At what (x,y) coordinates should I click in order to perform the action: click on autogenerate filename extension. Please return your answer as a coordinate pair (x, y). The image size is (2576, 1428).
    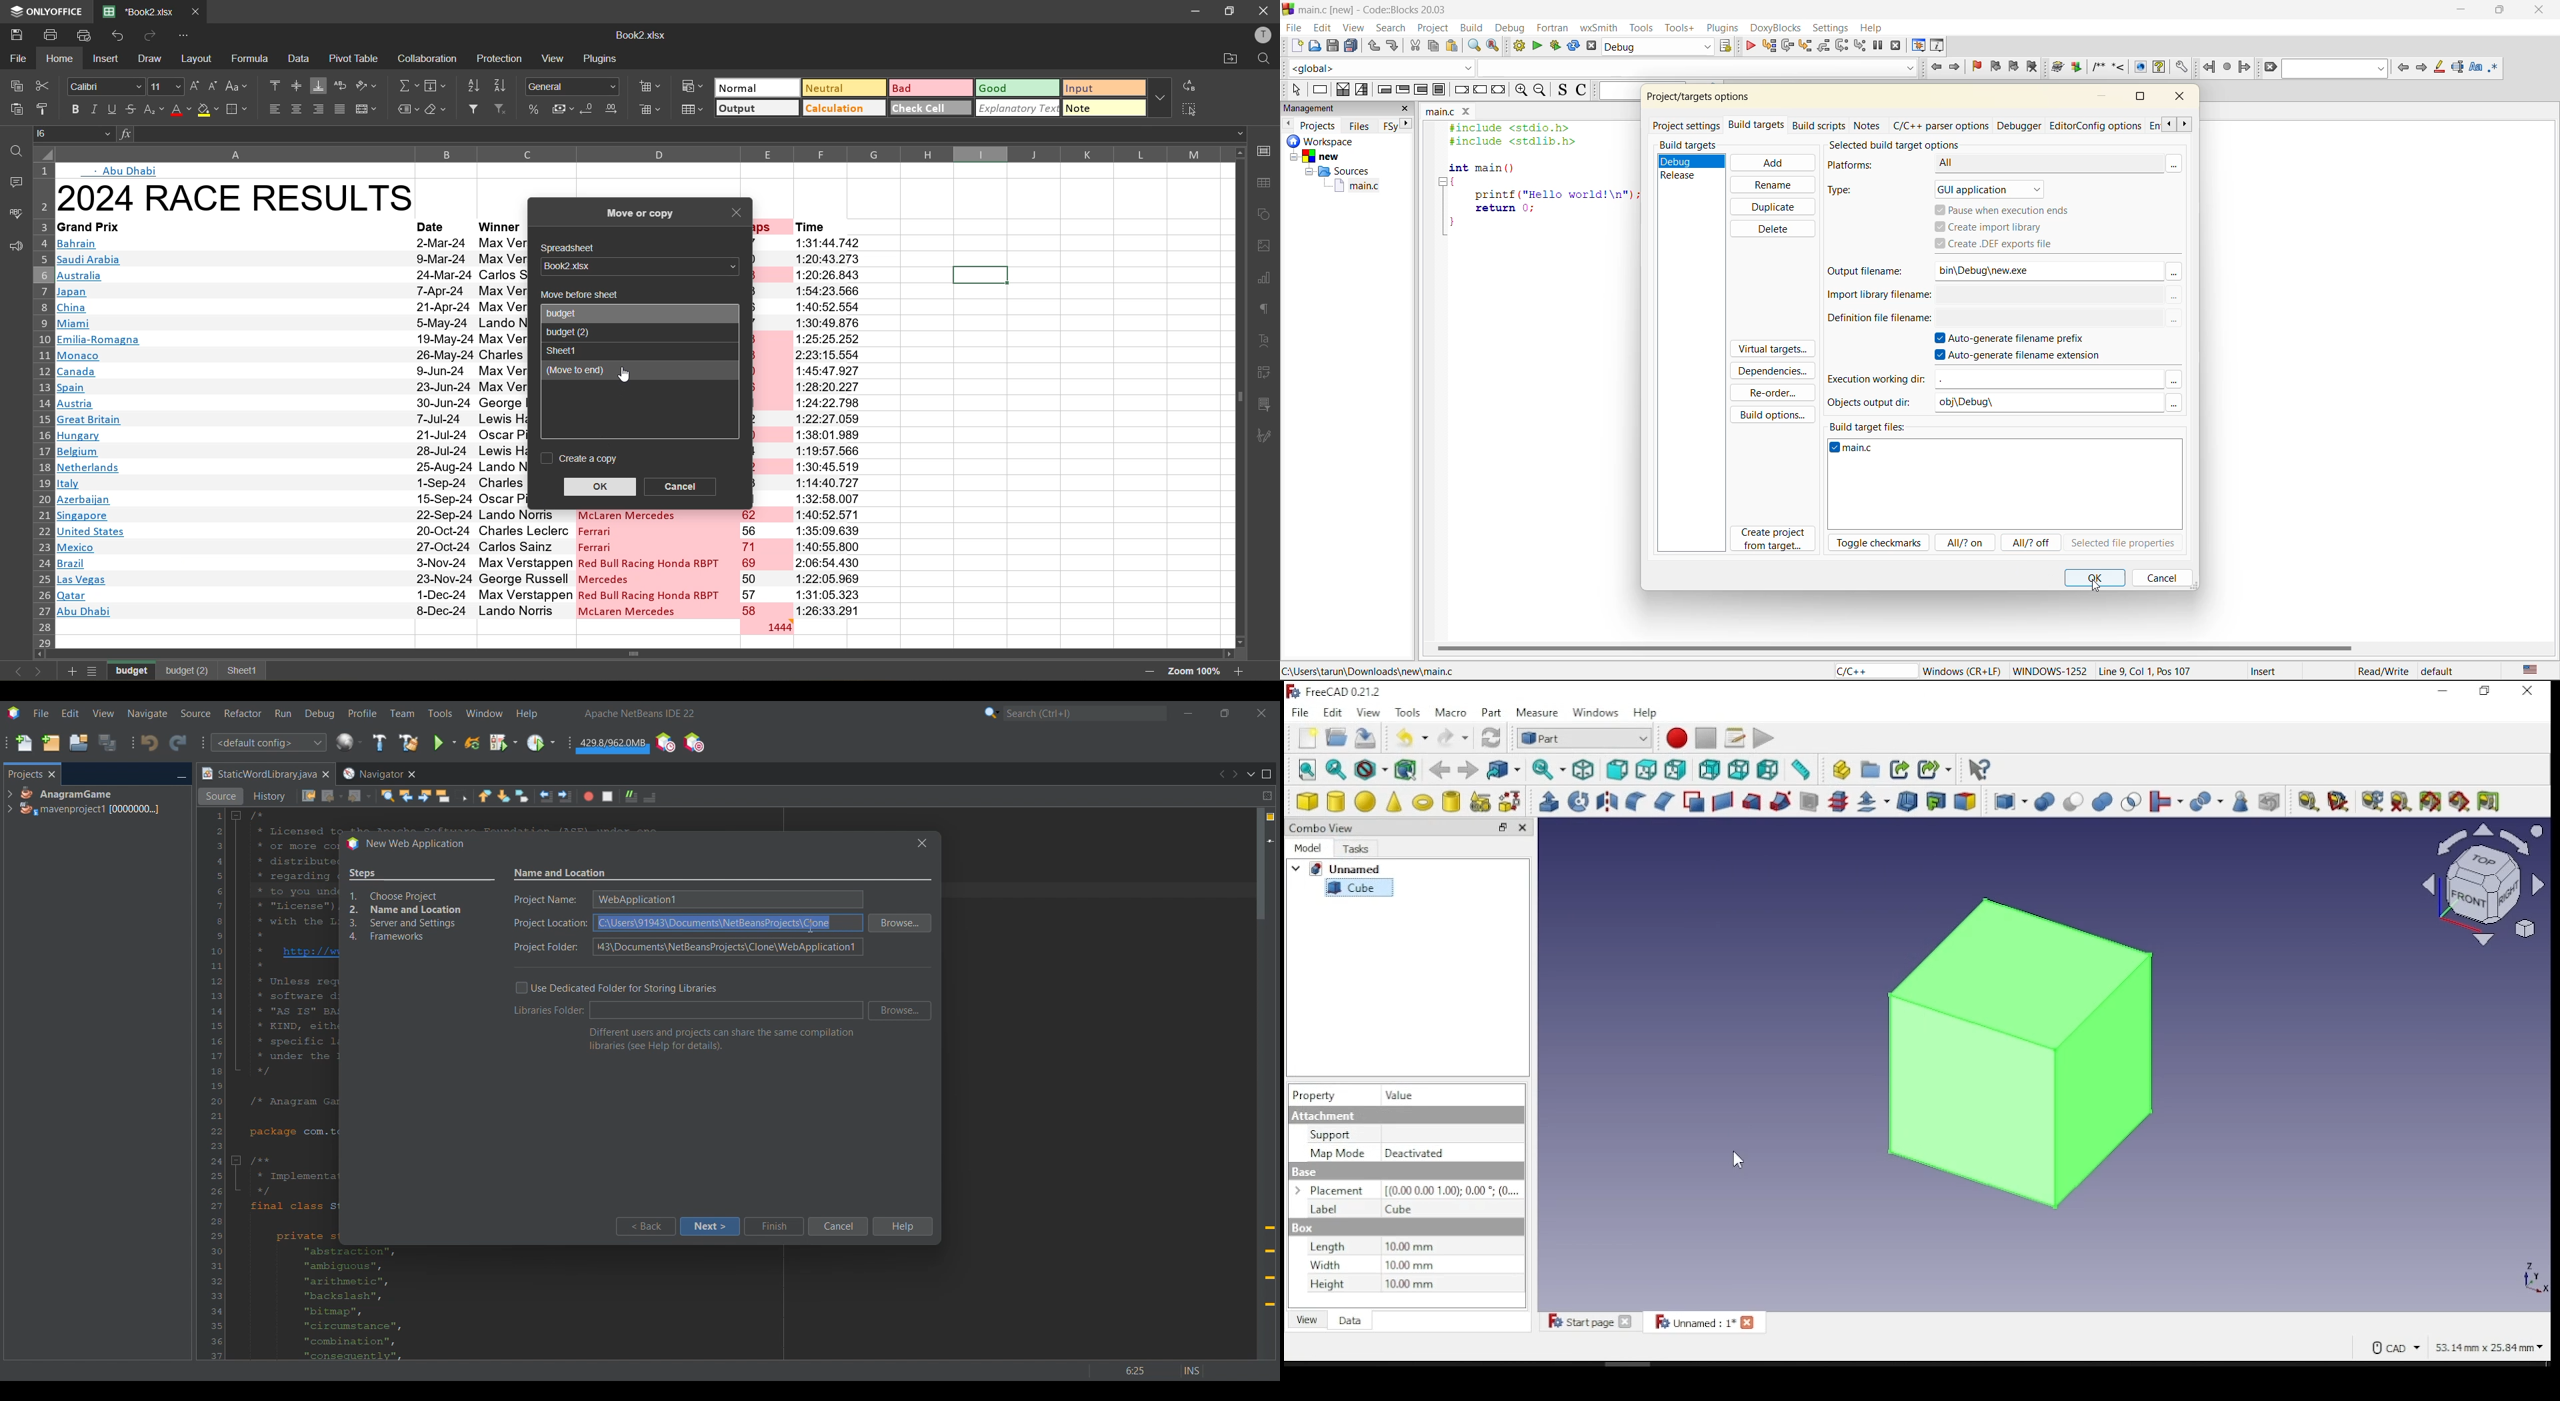
    Looking at the image, I should click on (2015, 358).